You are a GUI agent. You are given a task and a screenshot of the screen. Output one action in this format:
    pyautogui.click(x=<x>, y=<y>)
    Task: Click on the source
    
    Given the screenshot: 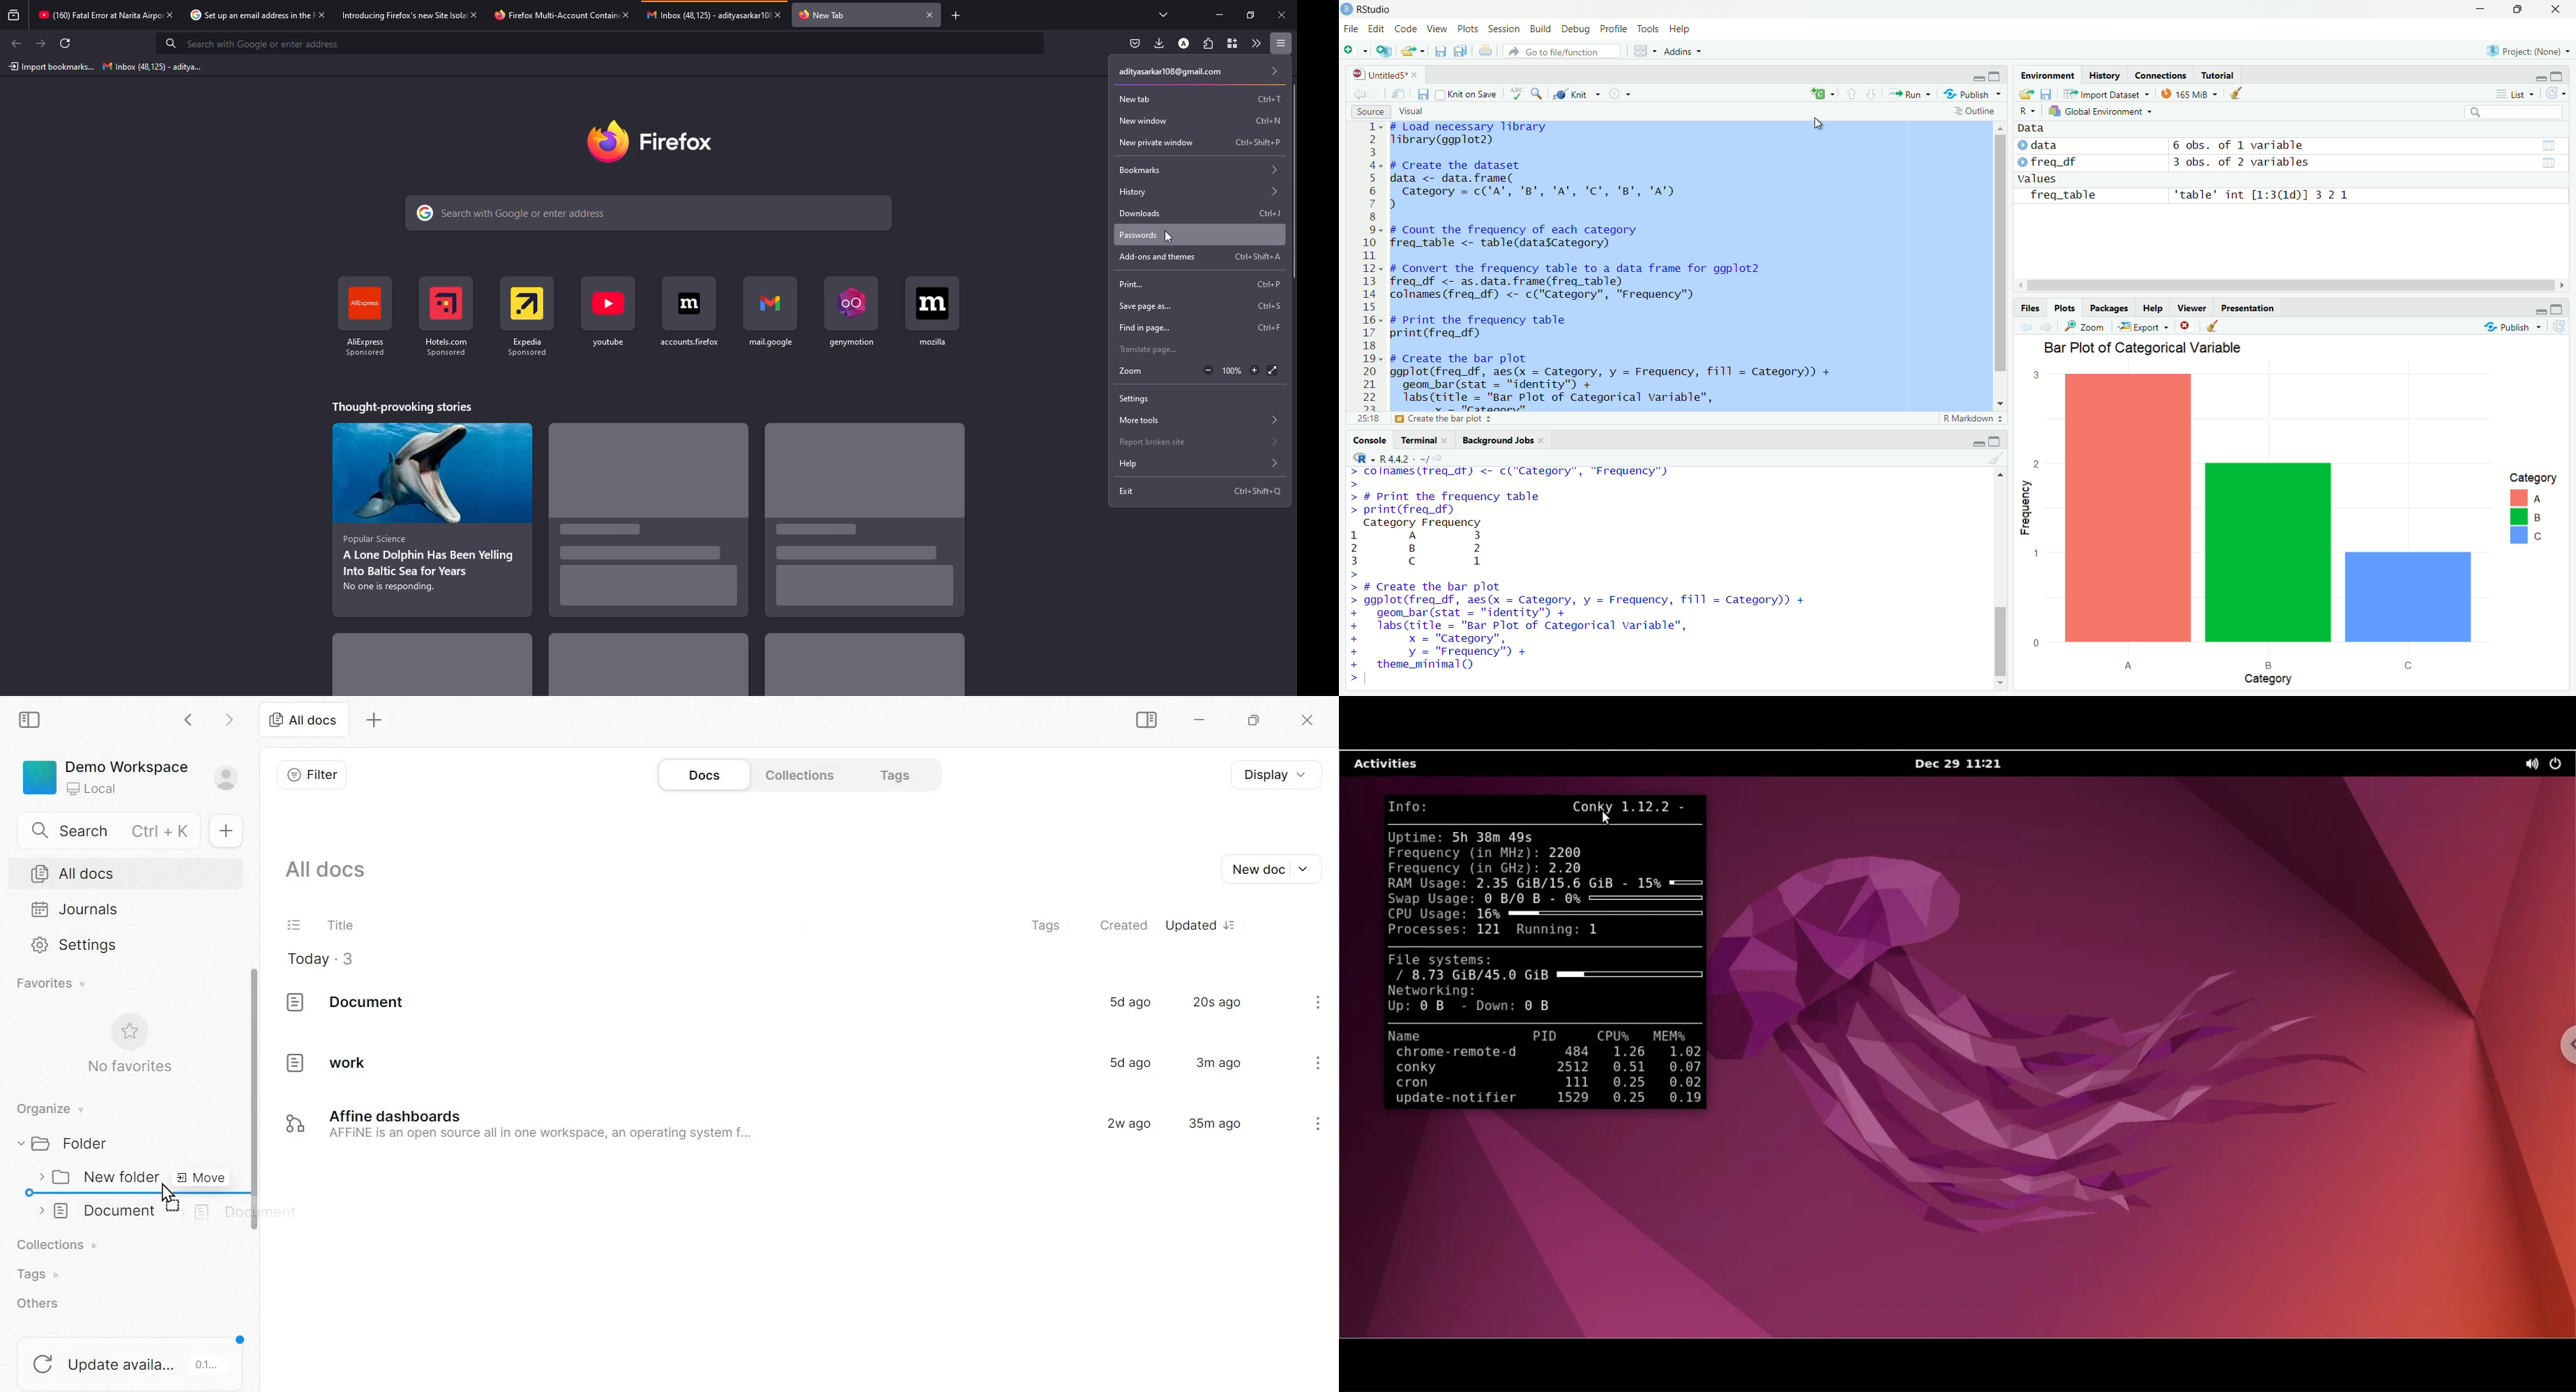 What is the action you would take?
    pyautogui.click(x=1371, y=112)
    